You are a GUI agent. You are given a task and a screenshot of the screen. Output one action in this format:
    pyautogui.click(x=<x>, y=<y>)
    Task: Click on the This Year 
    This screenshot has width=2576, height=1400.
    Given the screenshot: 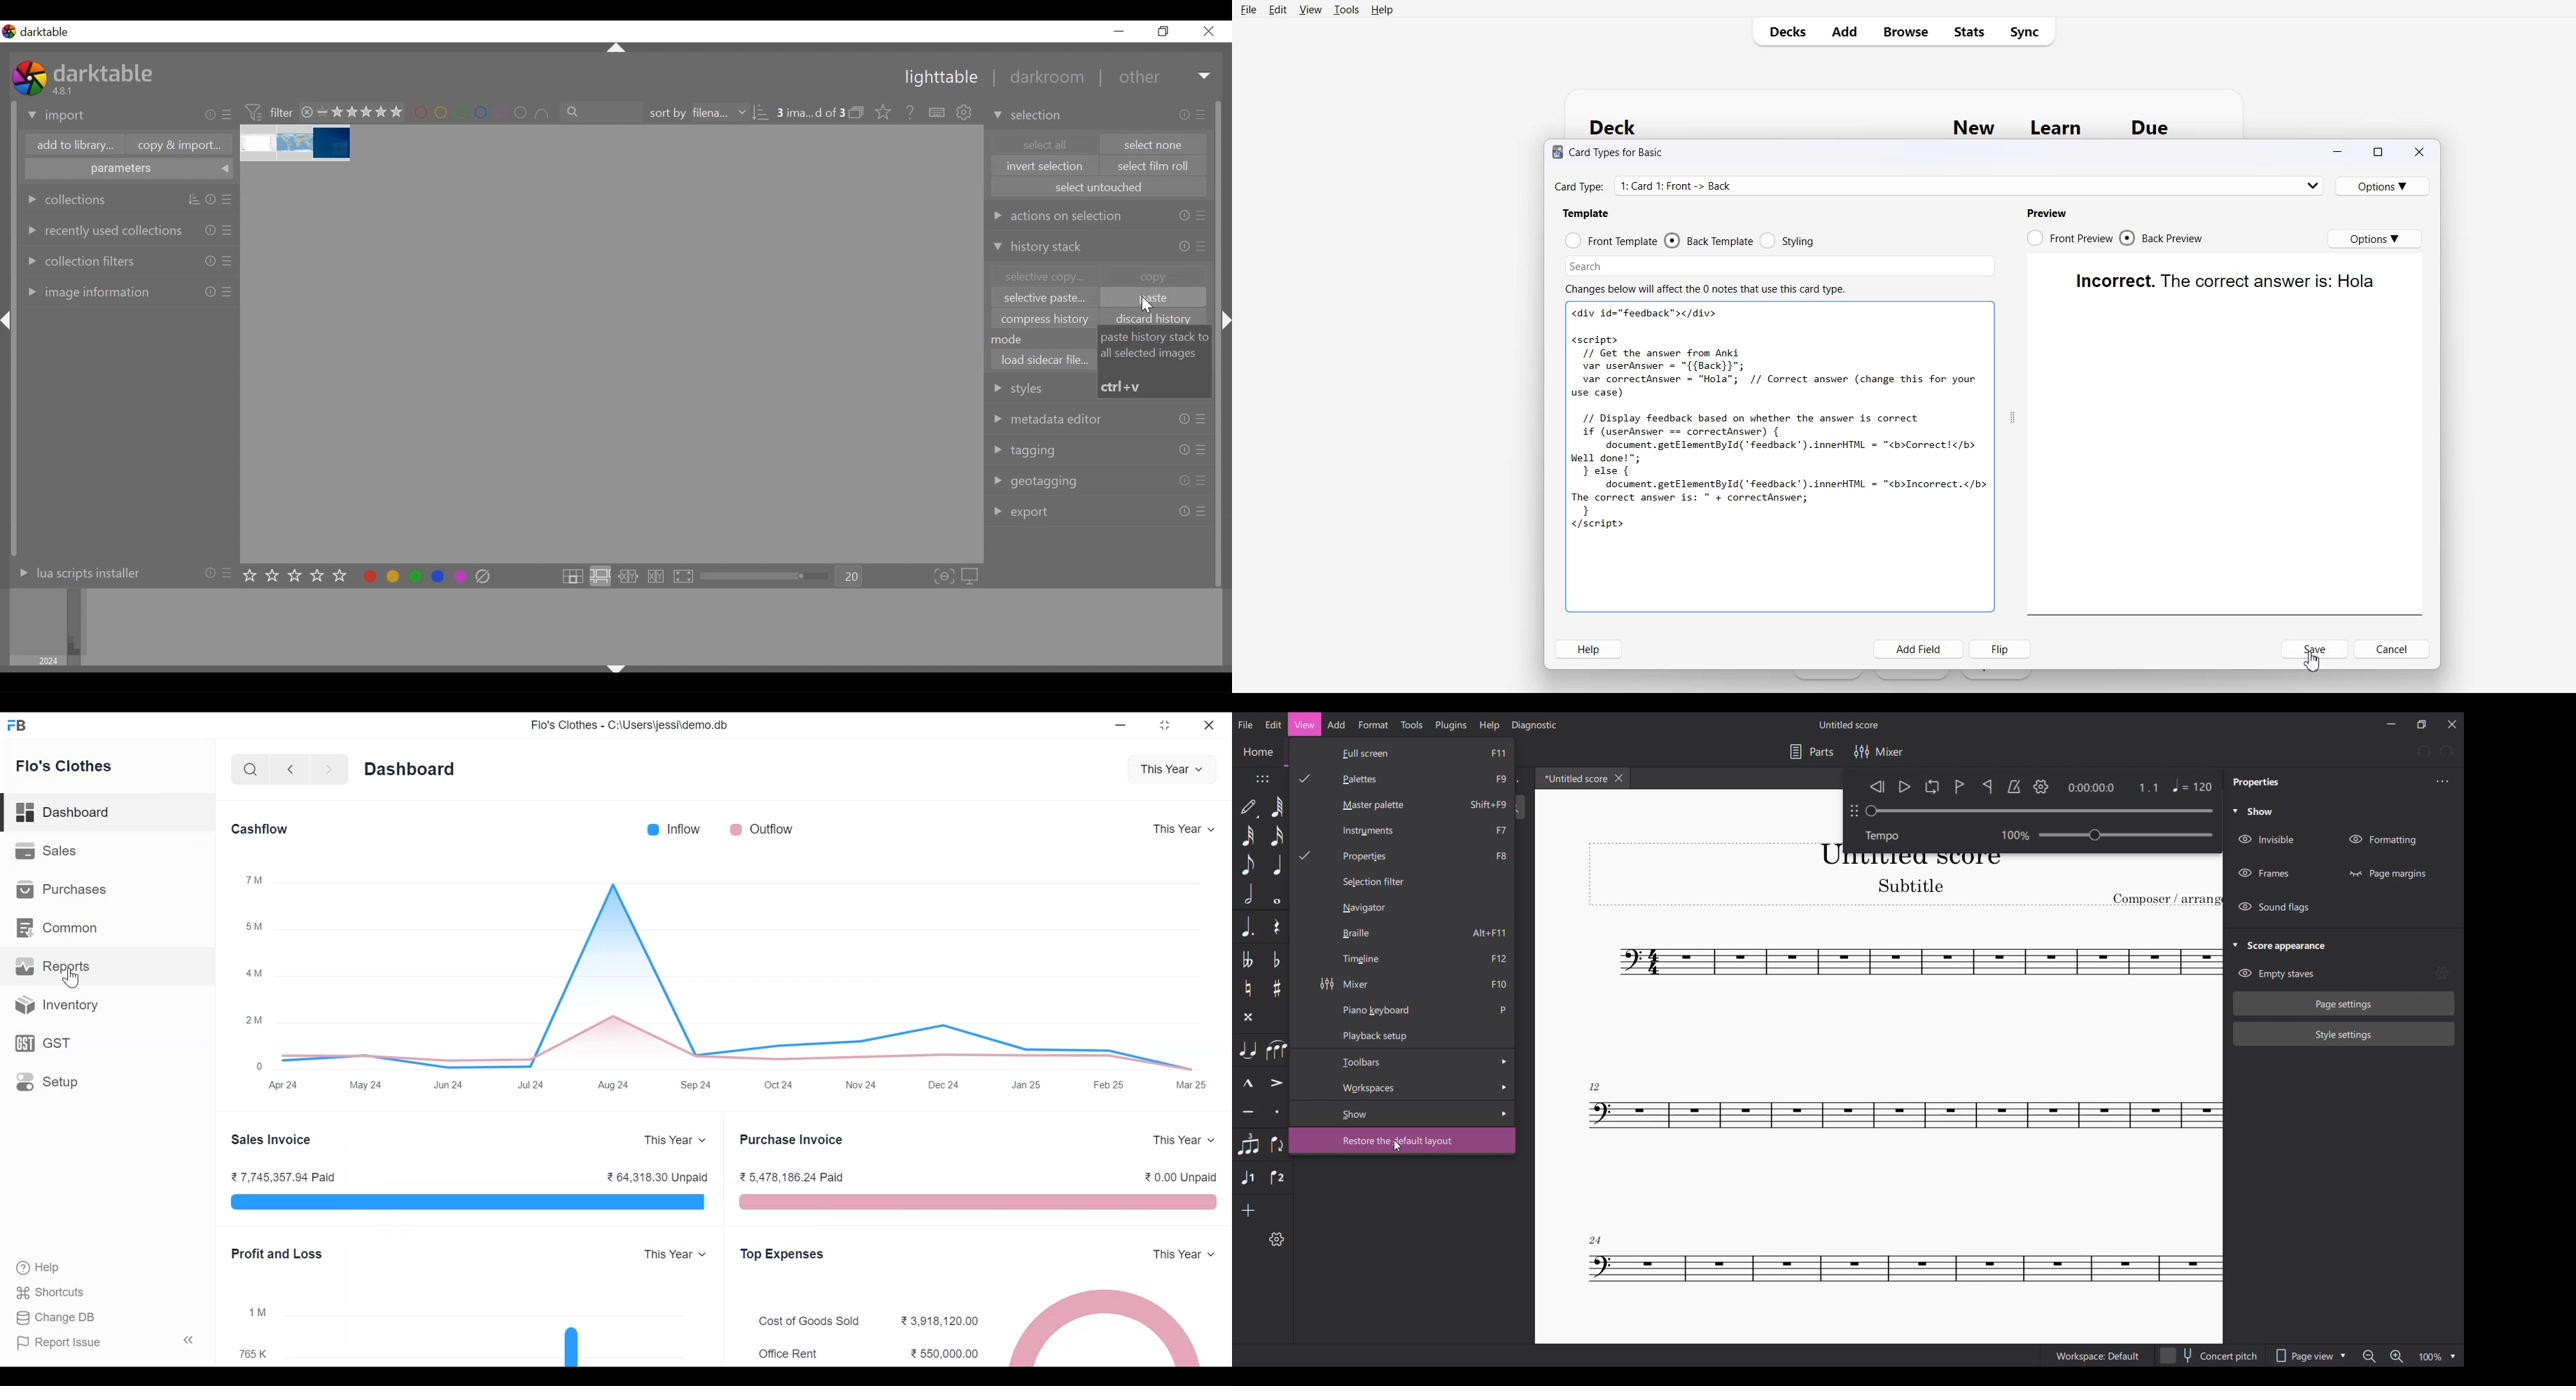 What is the action you would take?
    pyautogui.click(x=1185, y=1254)
    